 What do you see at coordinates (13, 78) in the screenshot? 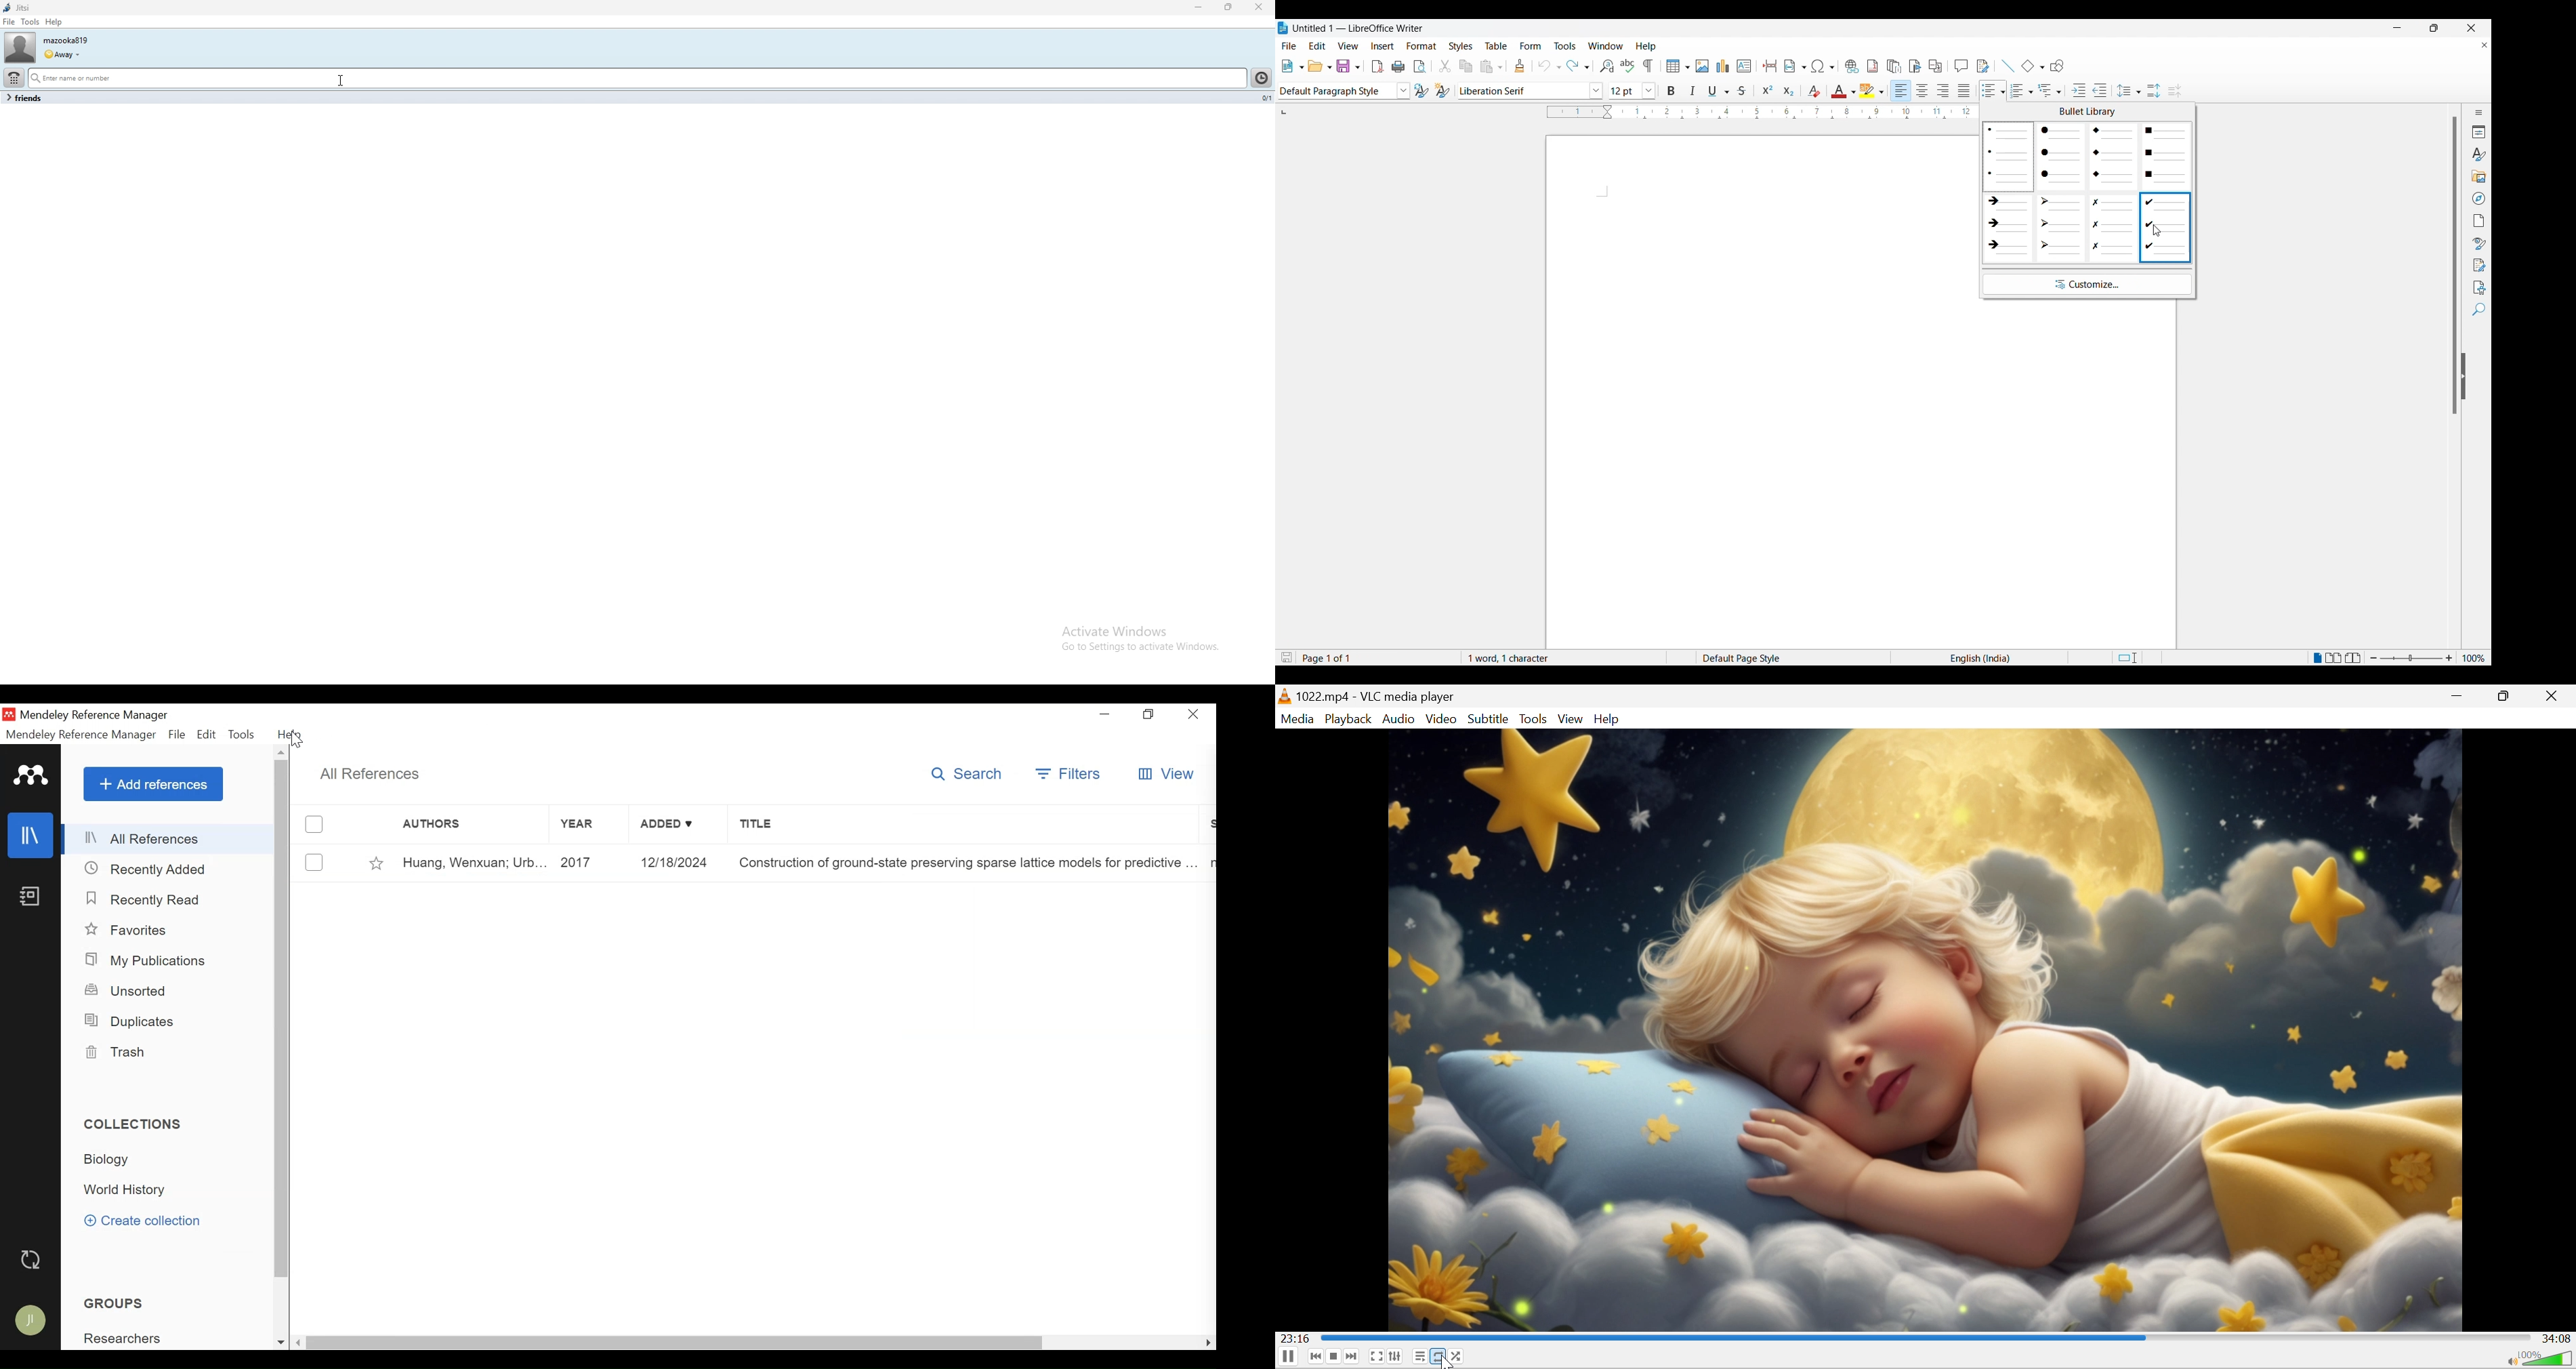
I see `dialpad` at bounding box center [13, 78].